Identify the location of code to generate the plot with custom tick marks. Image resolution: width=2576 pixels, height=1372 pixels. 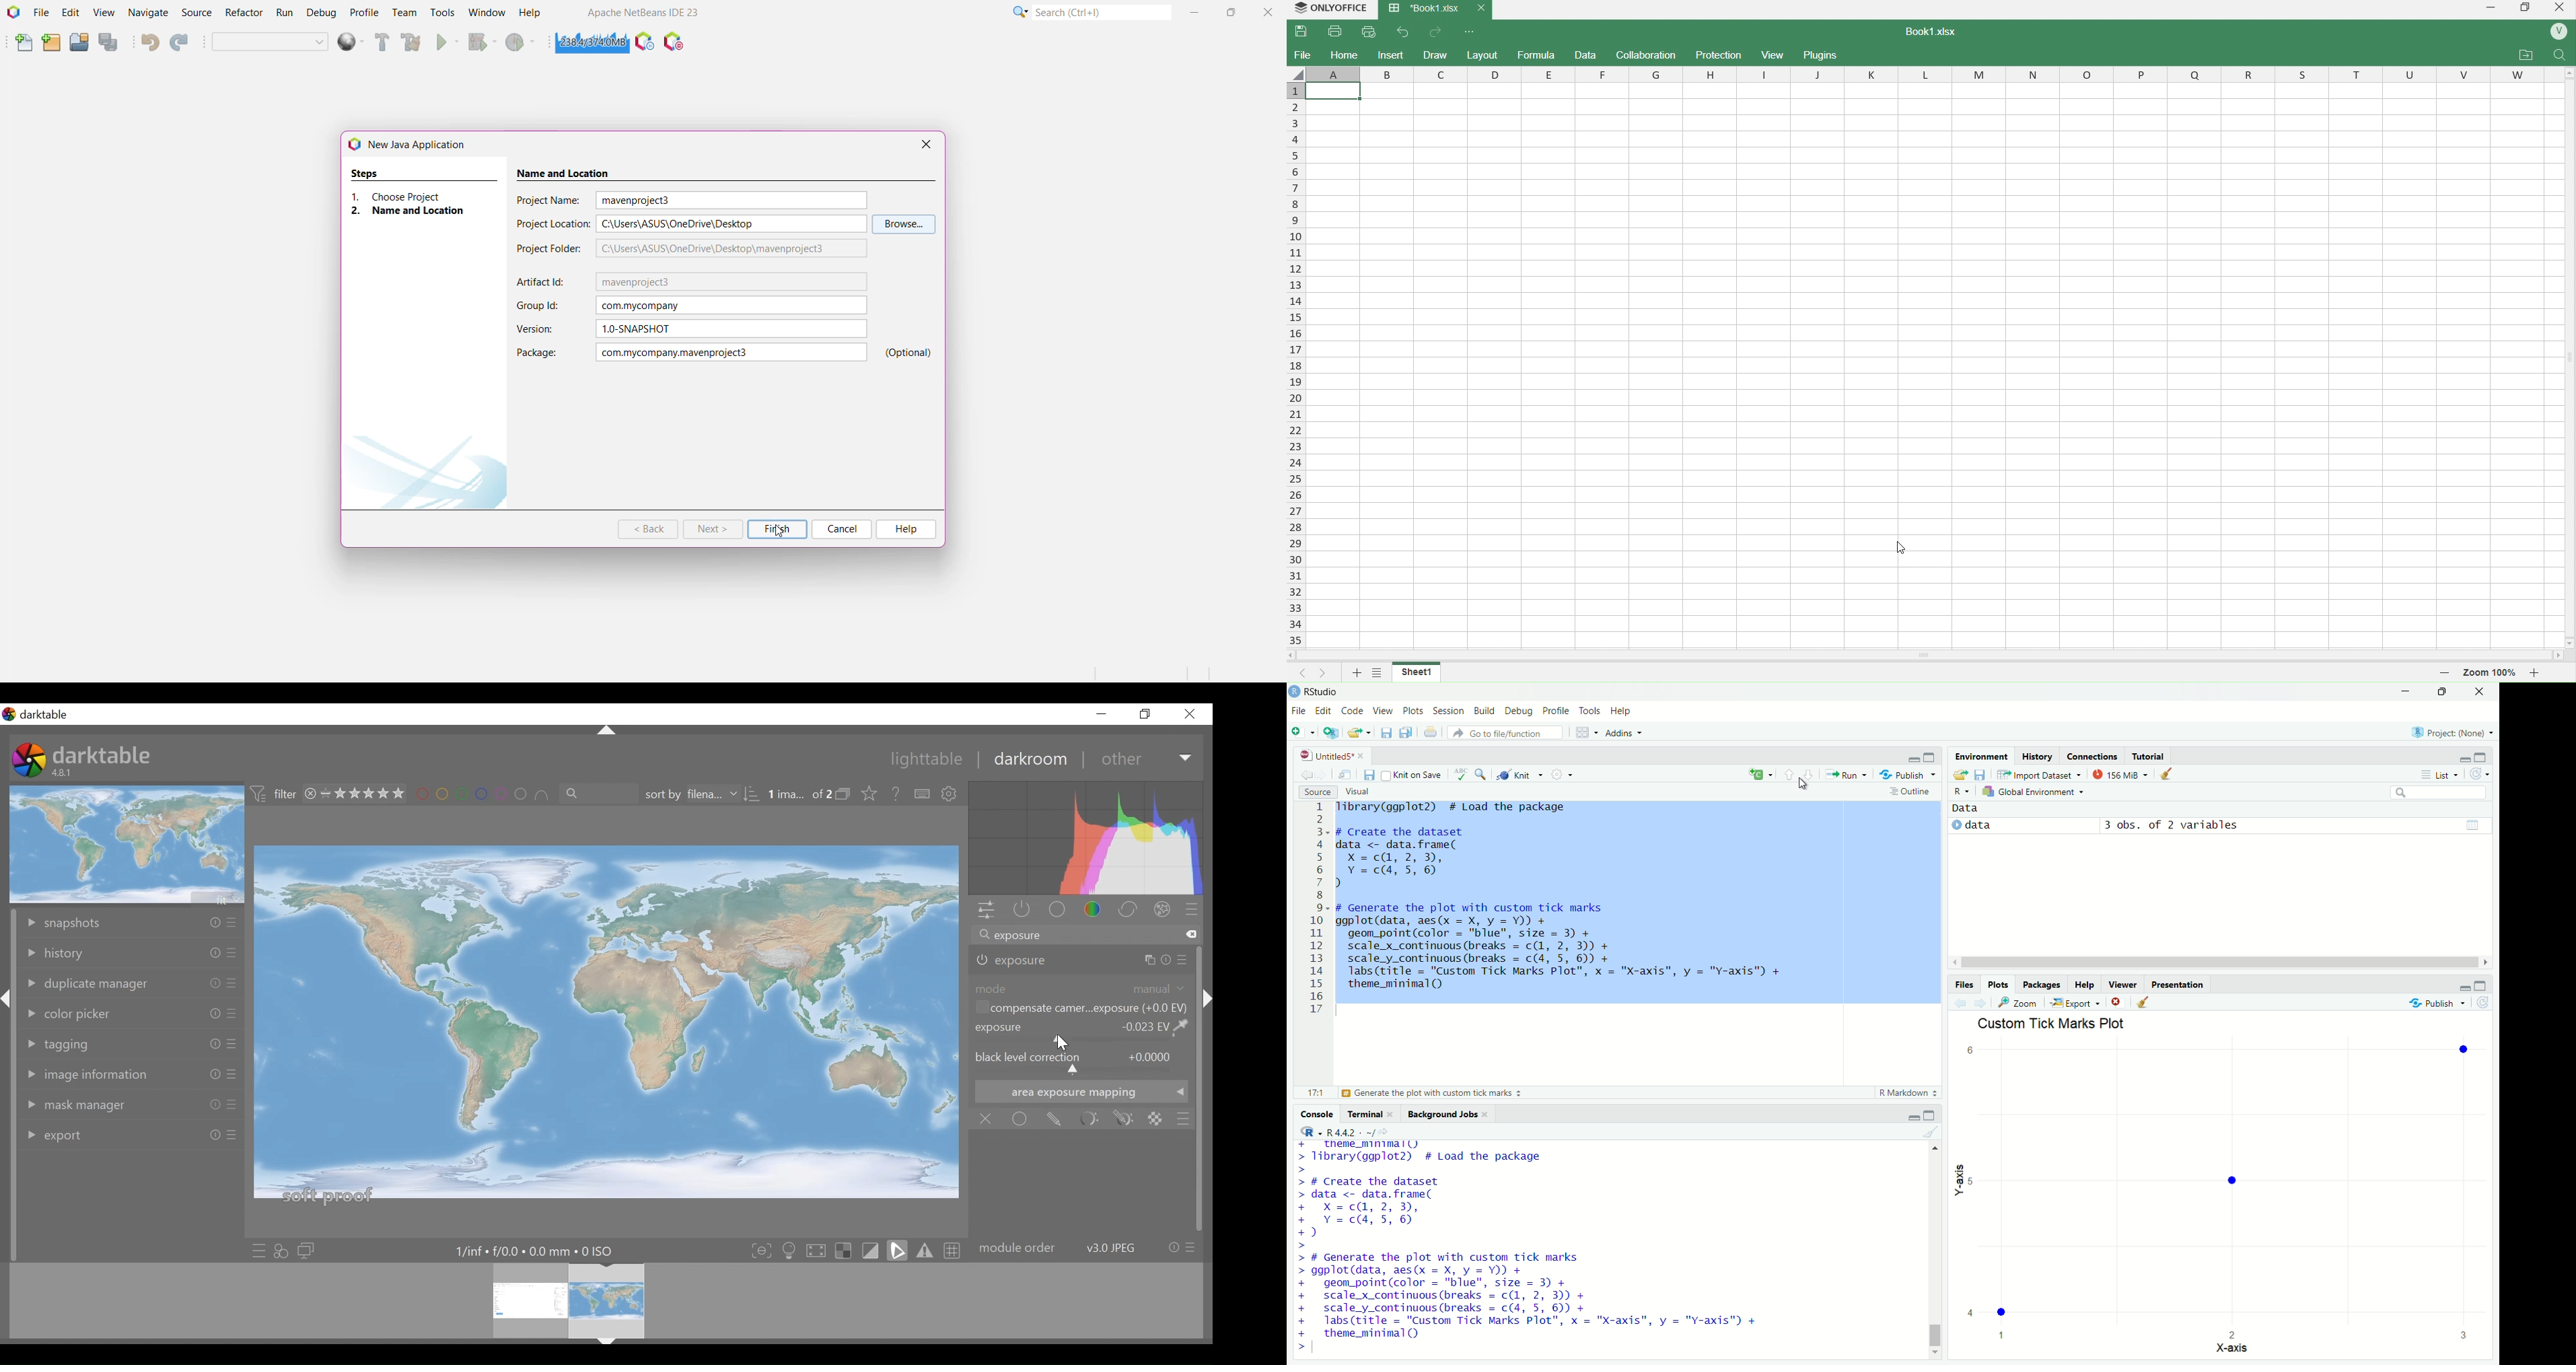
(1568, 950).